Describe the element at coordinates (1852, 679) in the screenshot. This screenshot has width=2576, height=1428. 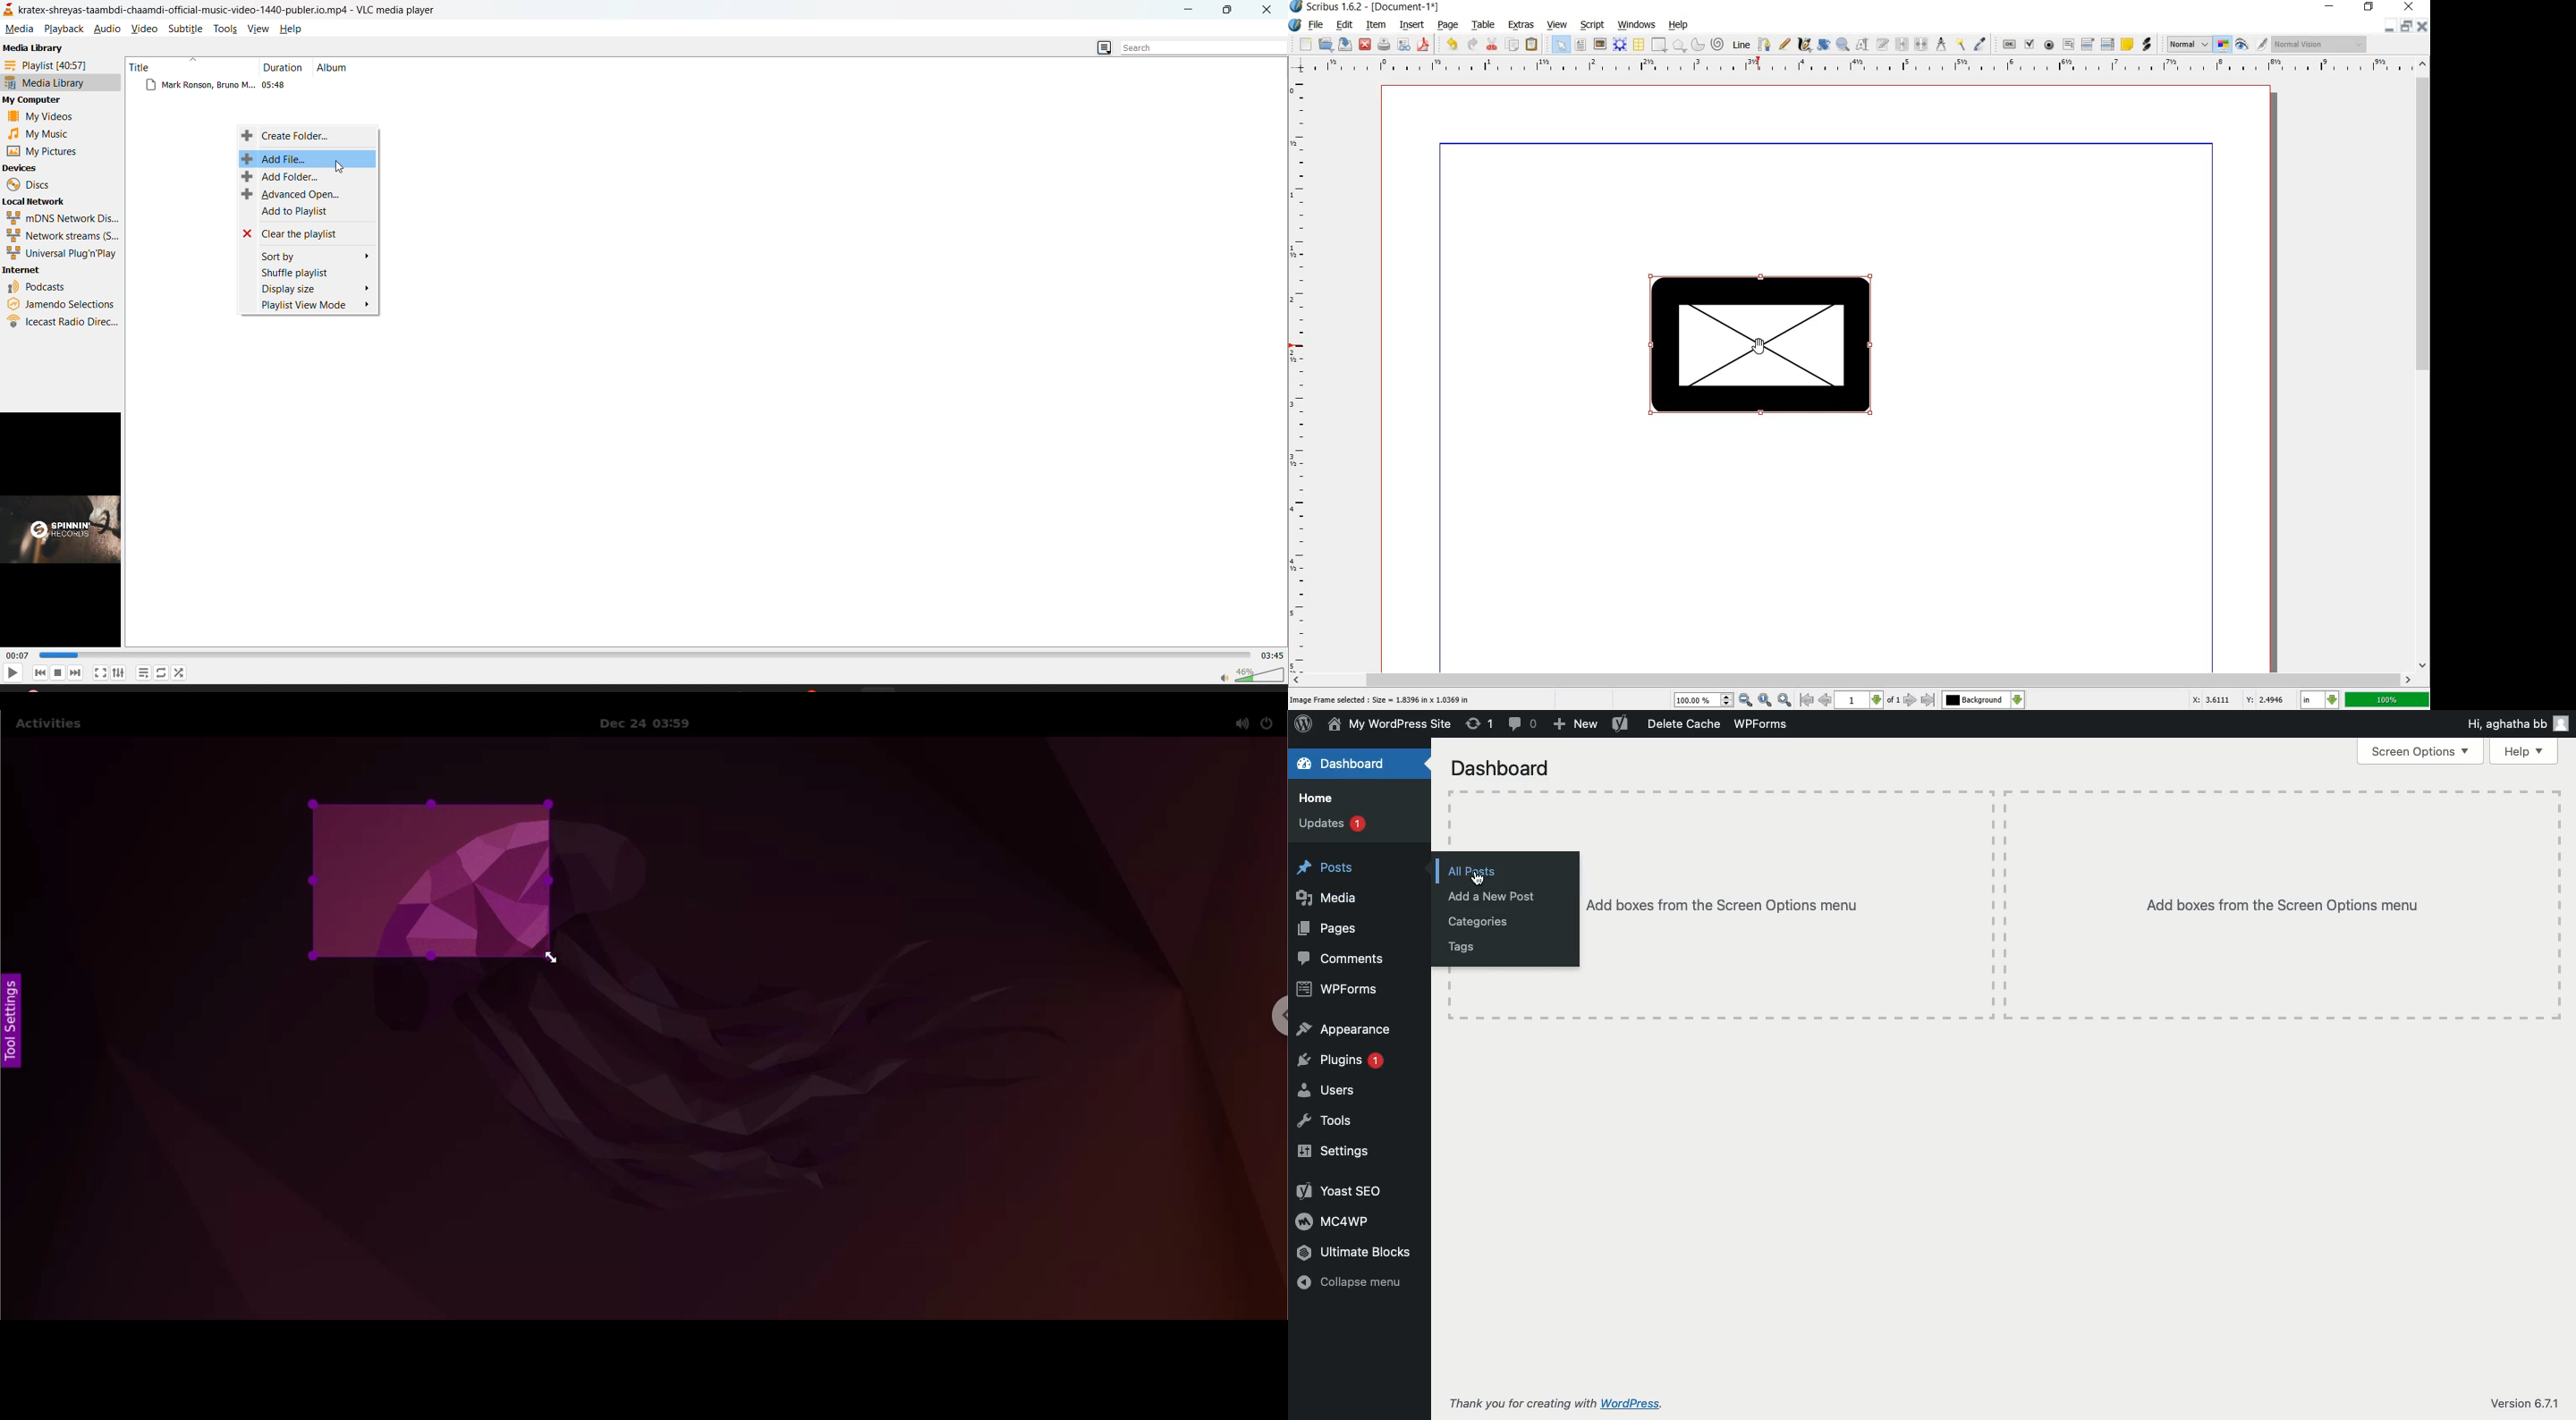
I see `scrollbar` at that location.